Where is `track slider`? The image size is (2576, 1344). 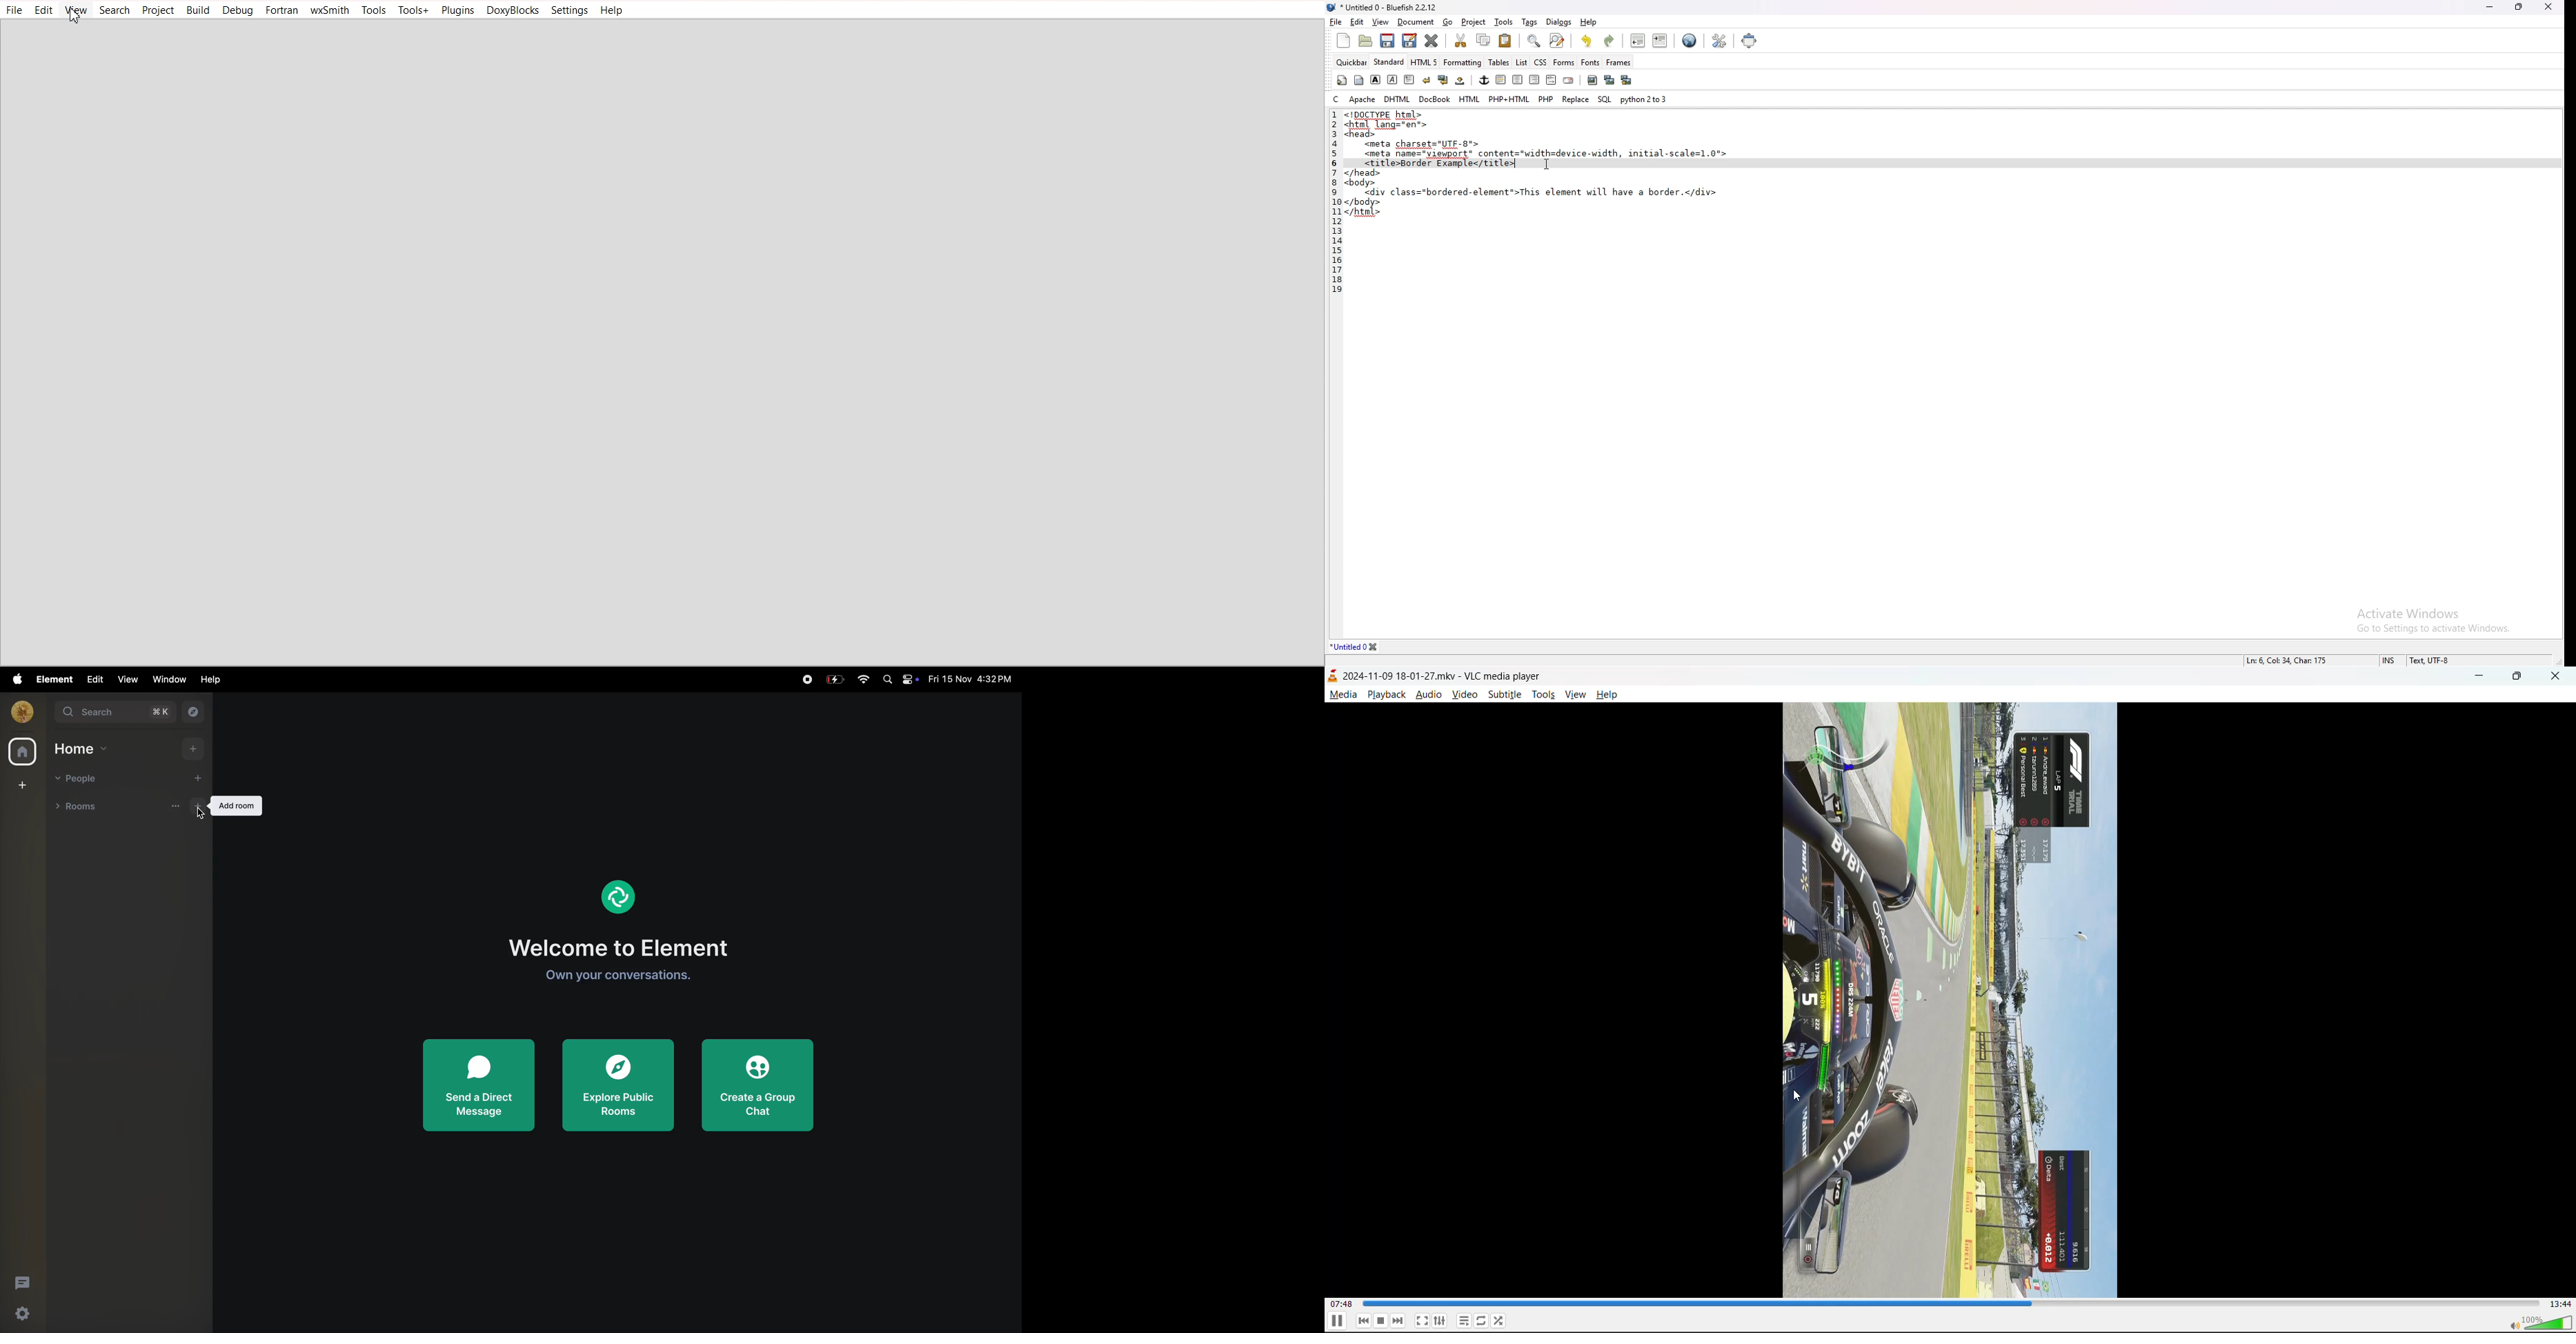
track slider is located at coordinates (1953, 1304).